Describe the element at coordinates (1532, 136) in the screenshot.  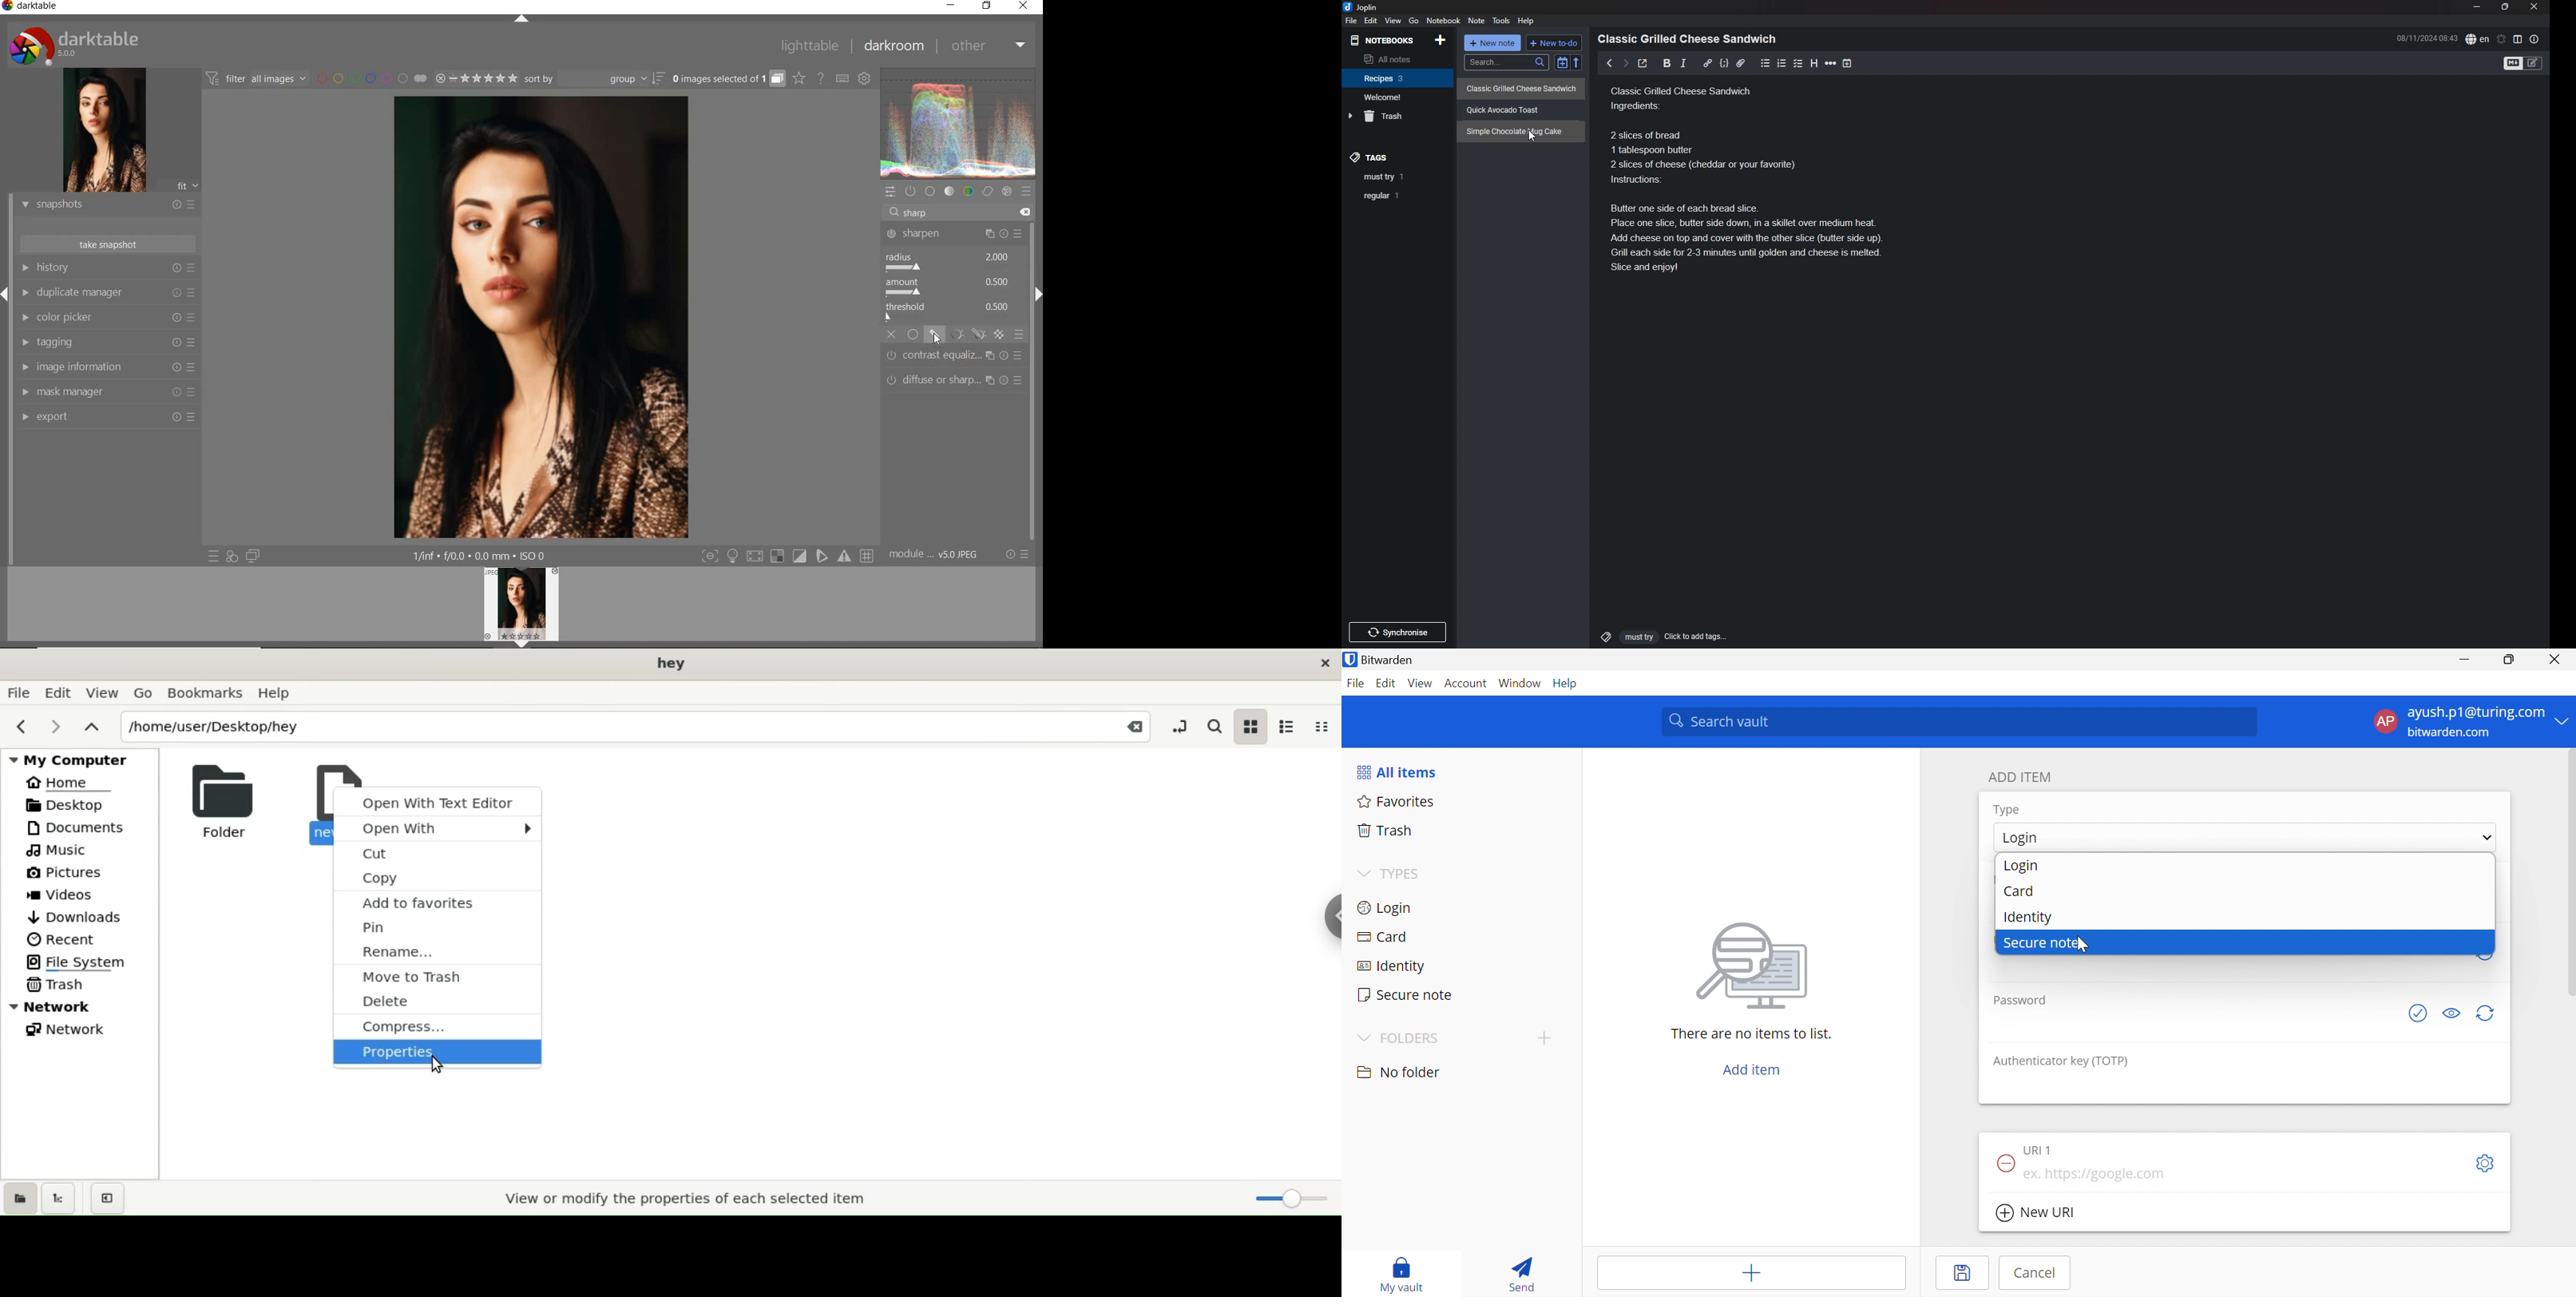
I see `cursor` at that location.